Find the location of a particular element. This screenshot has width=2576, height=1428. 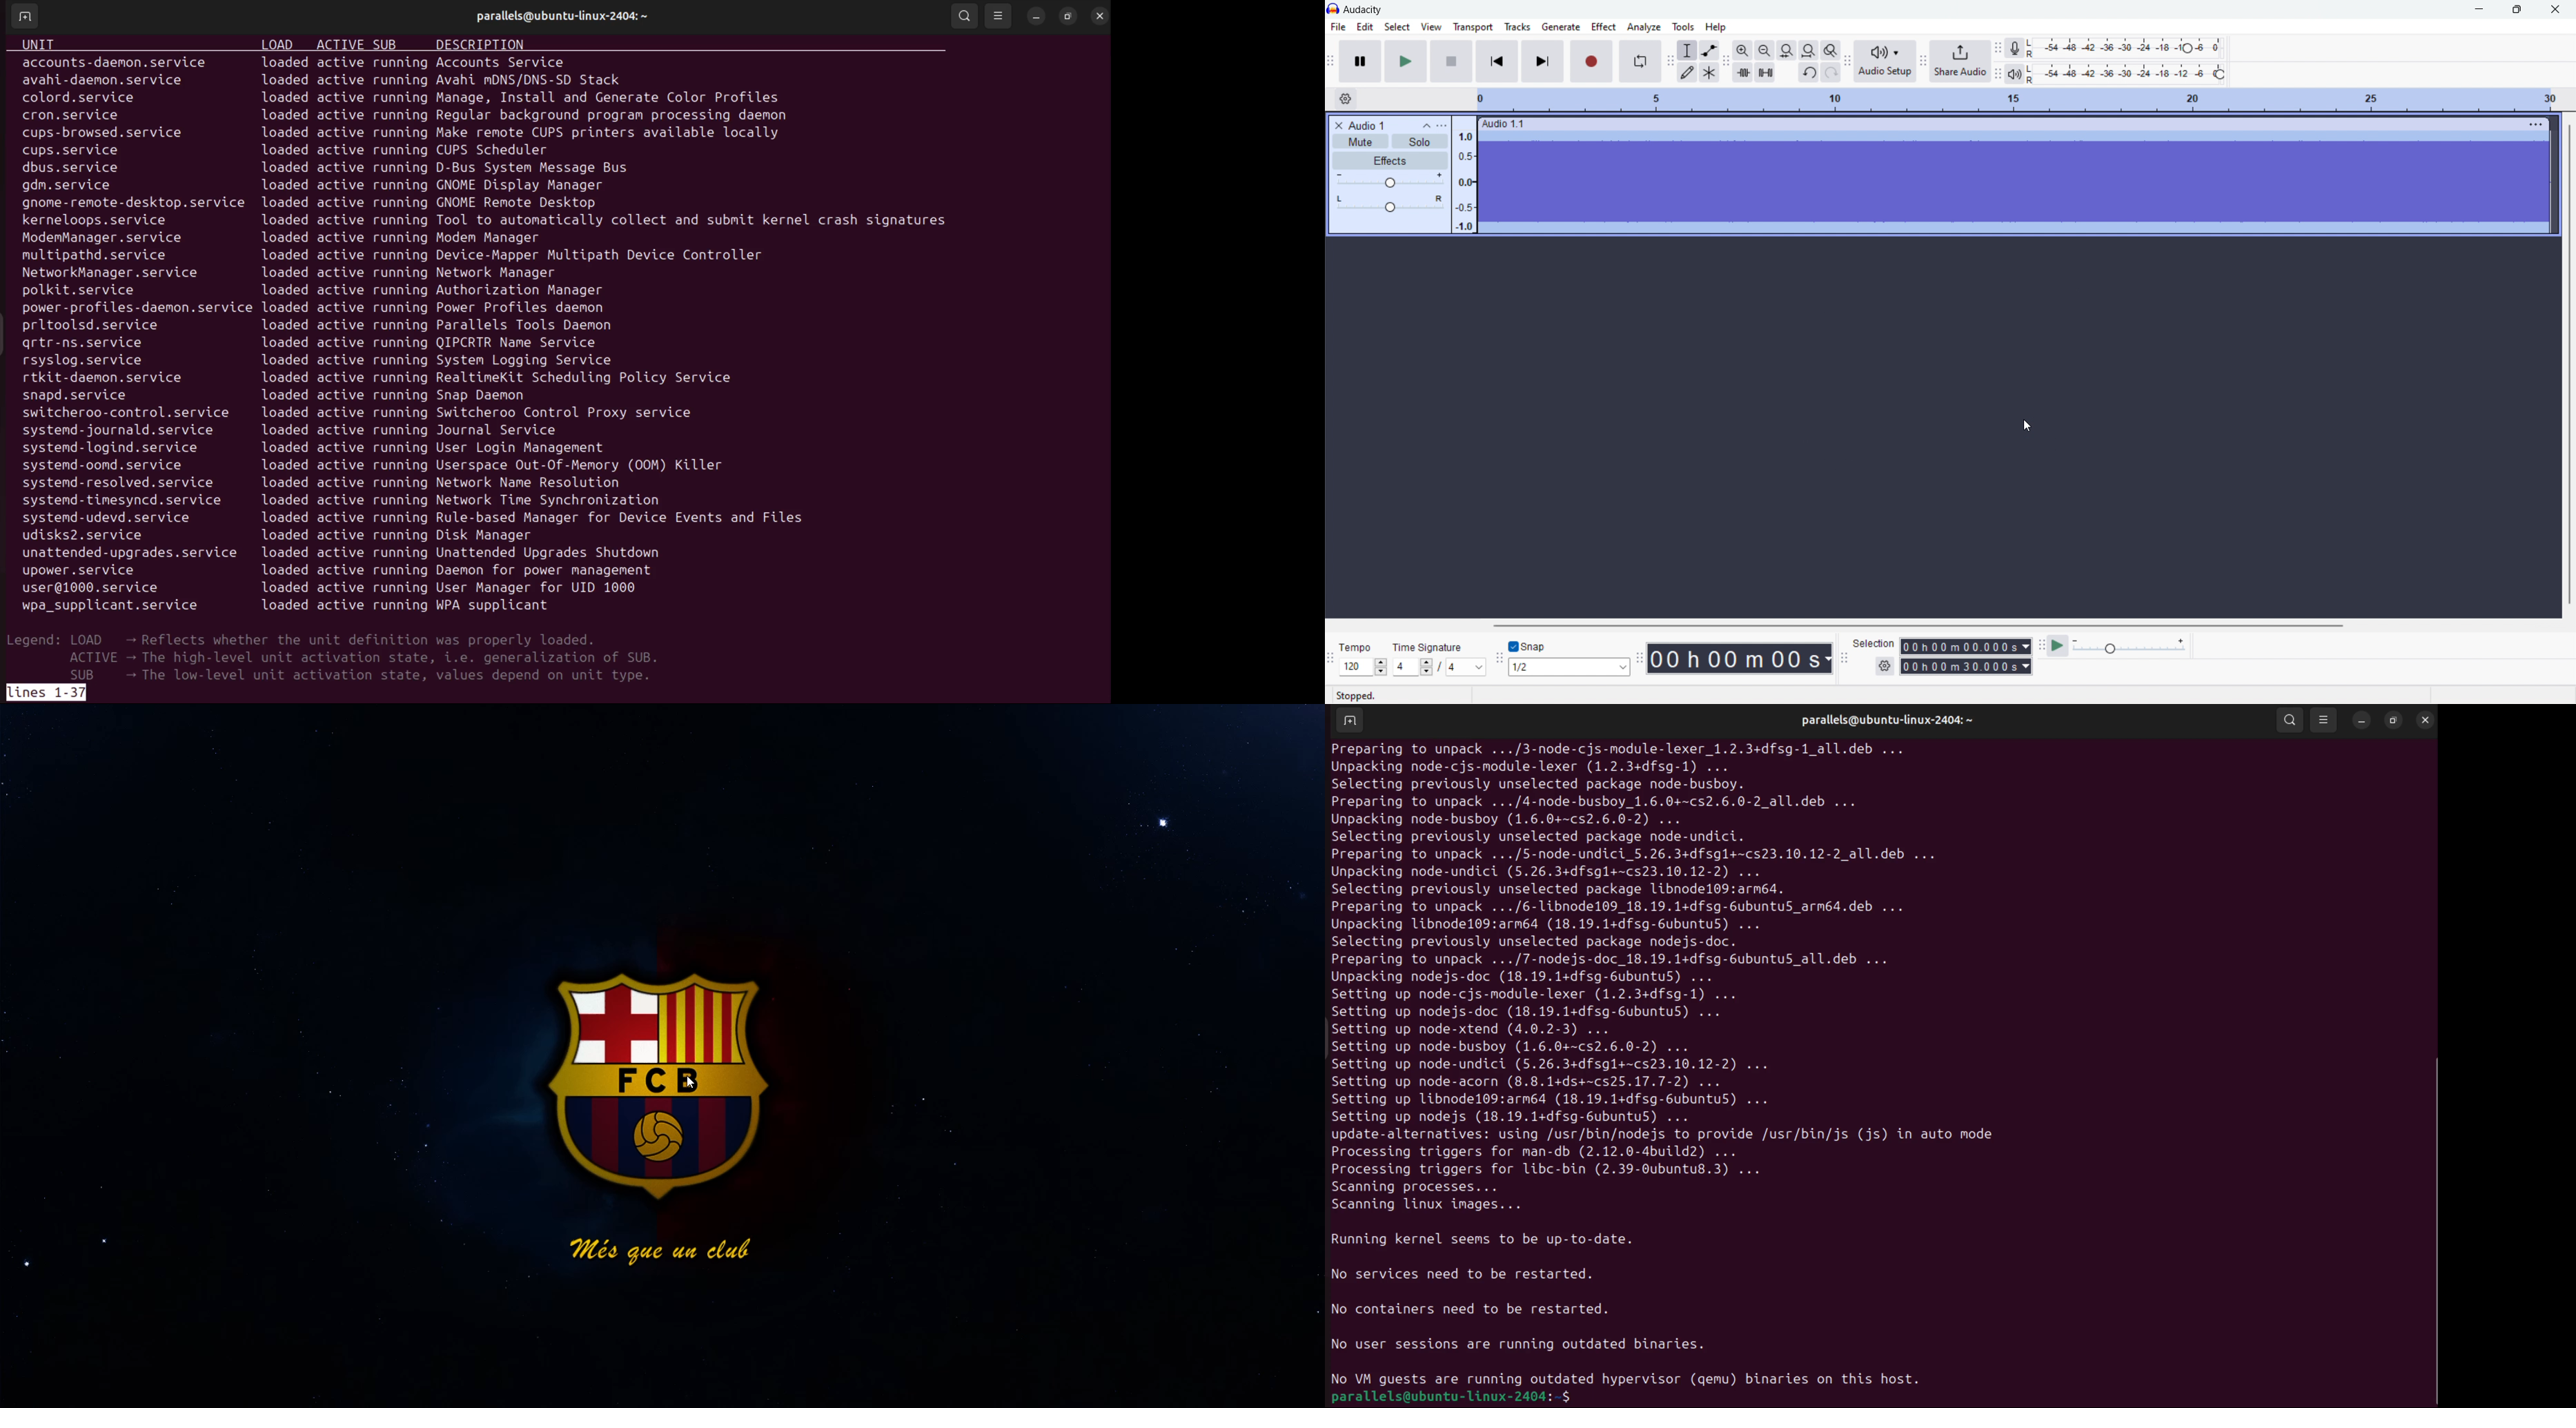

kernel loops is located at coordinates (109, 221).